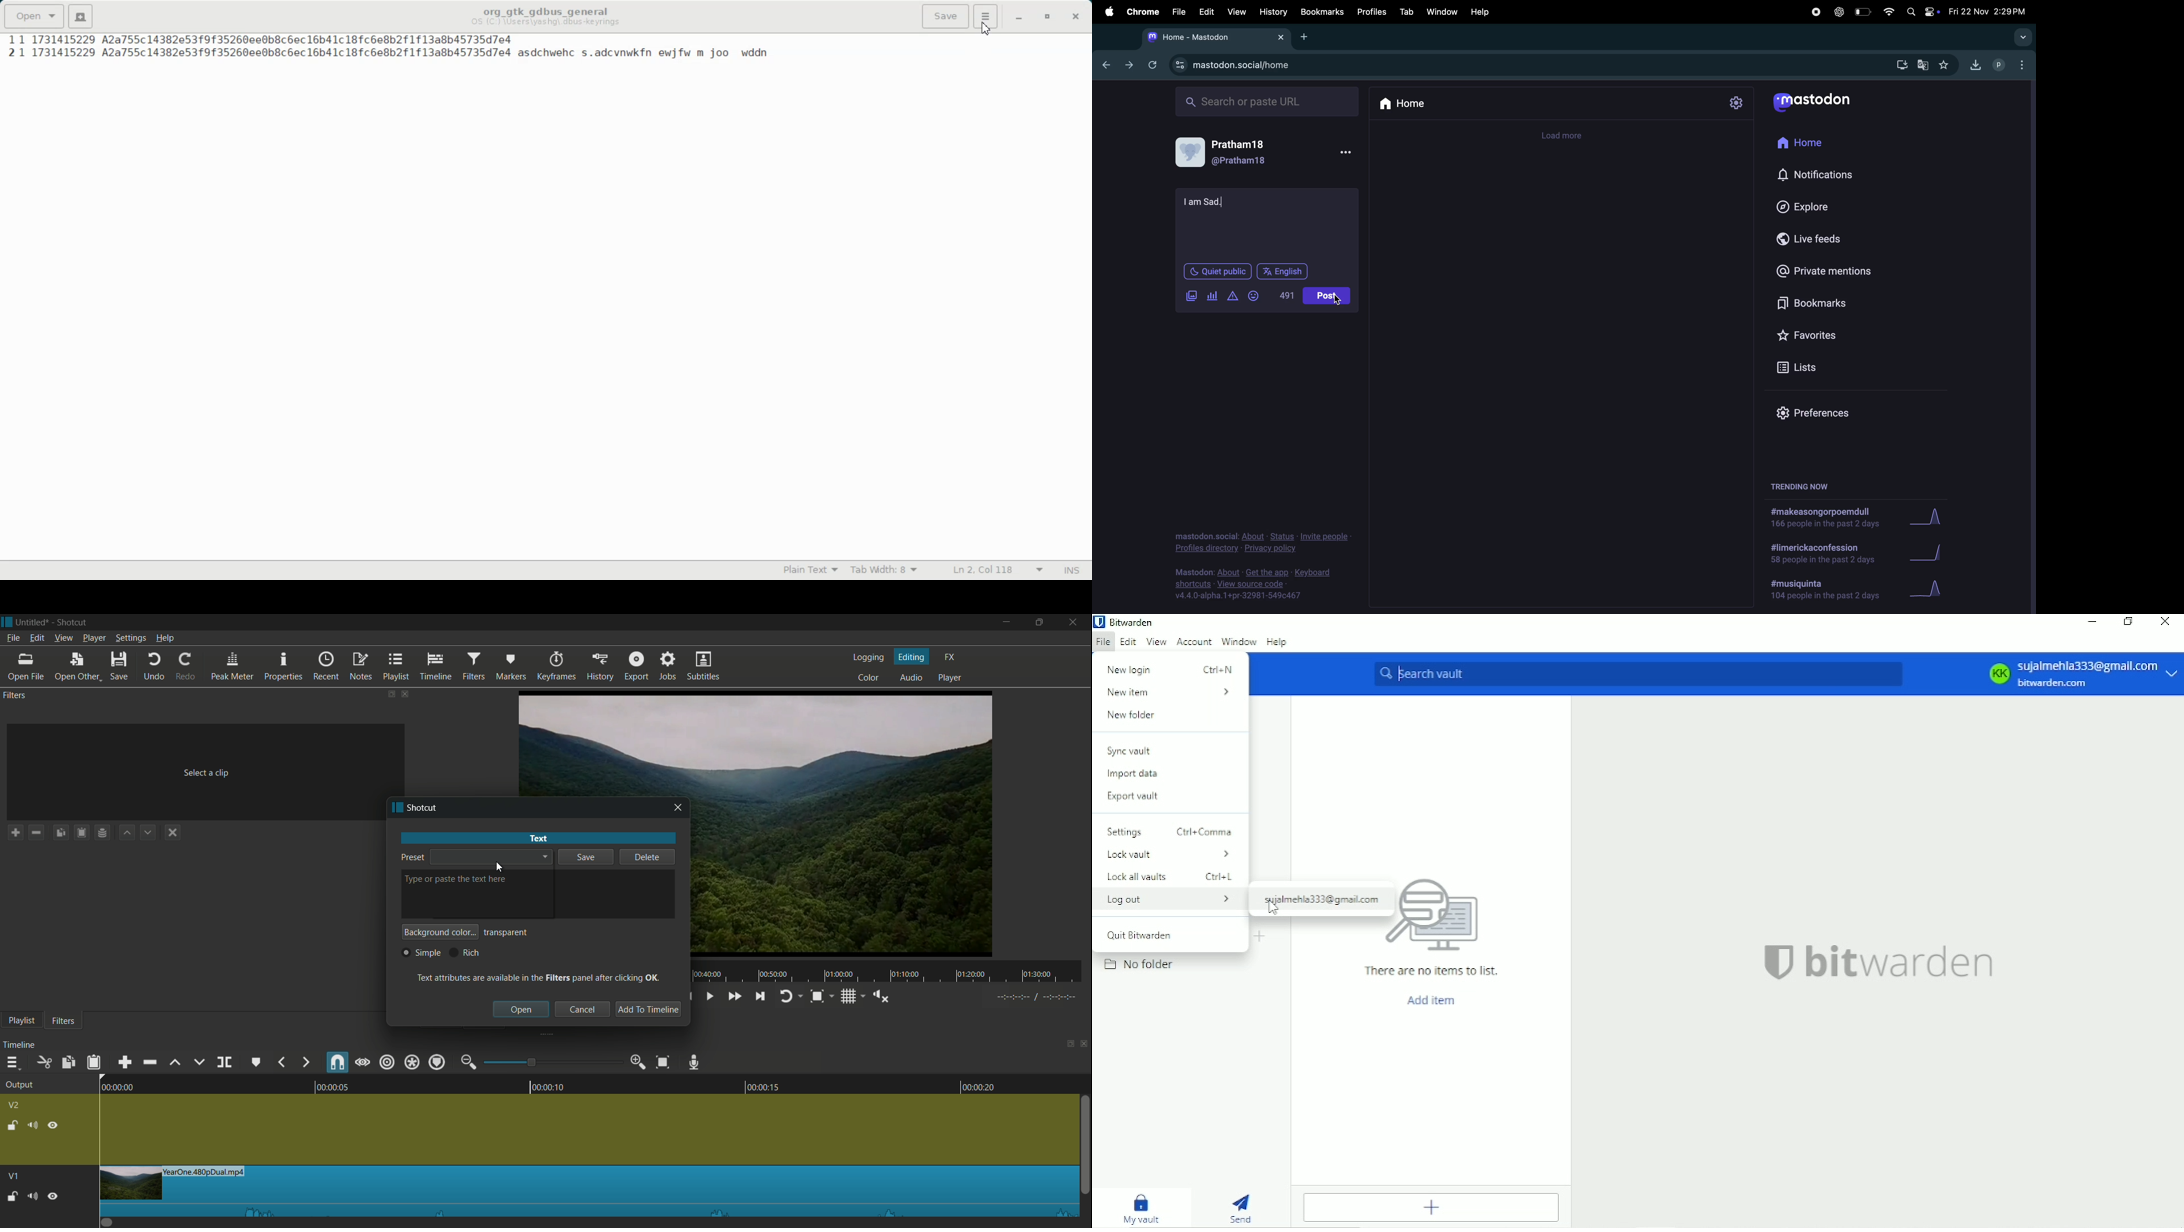  What do you see at coordinates (1144, 935) in the screenshot?
I see `Quit Bitwarden` at bounding box center [1144, 935].